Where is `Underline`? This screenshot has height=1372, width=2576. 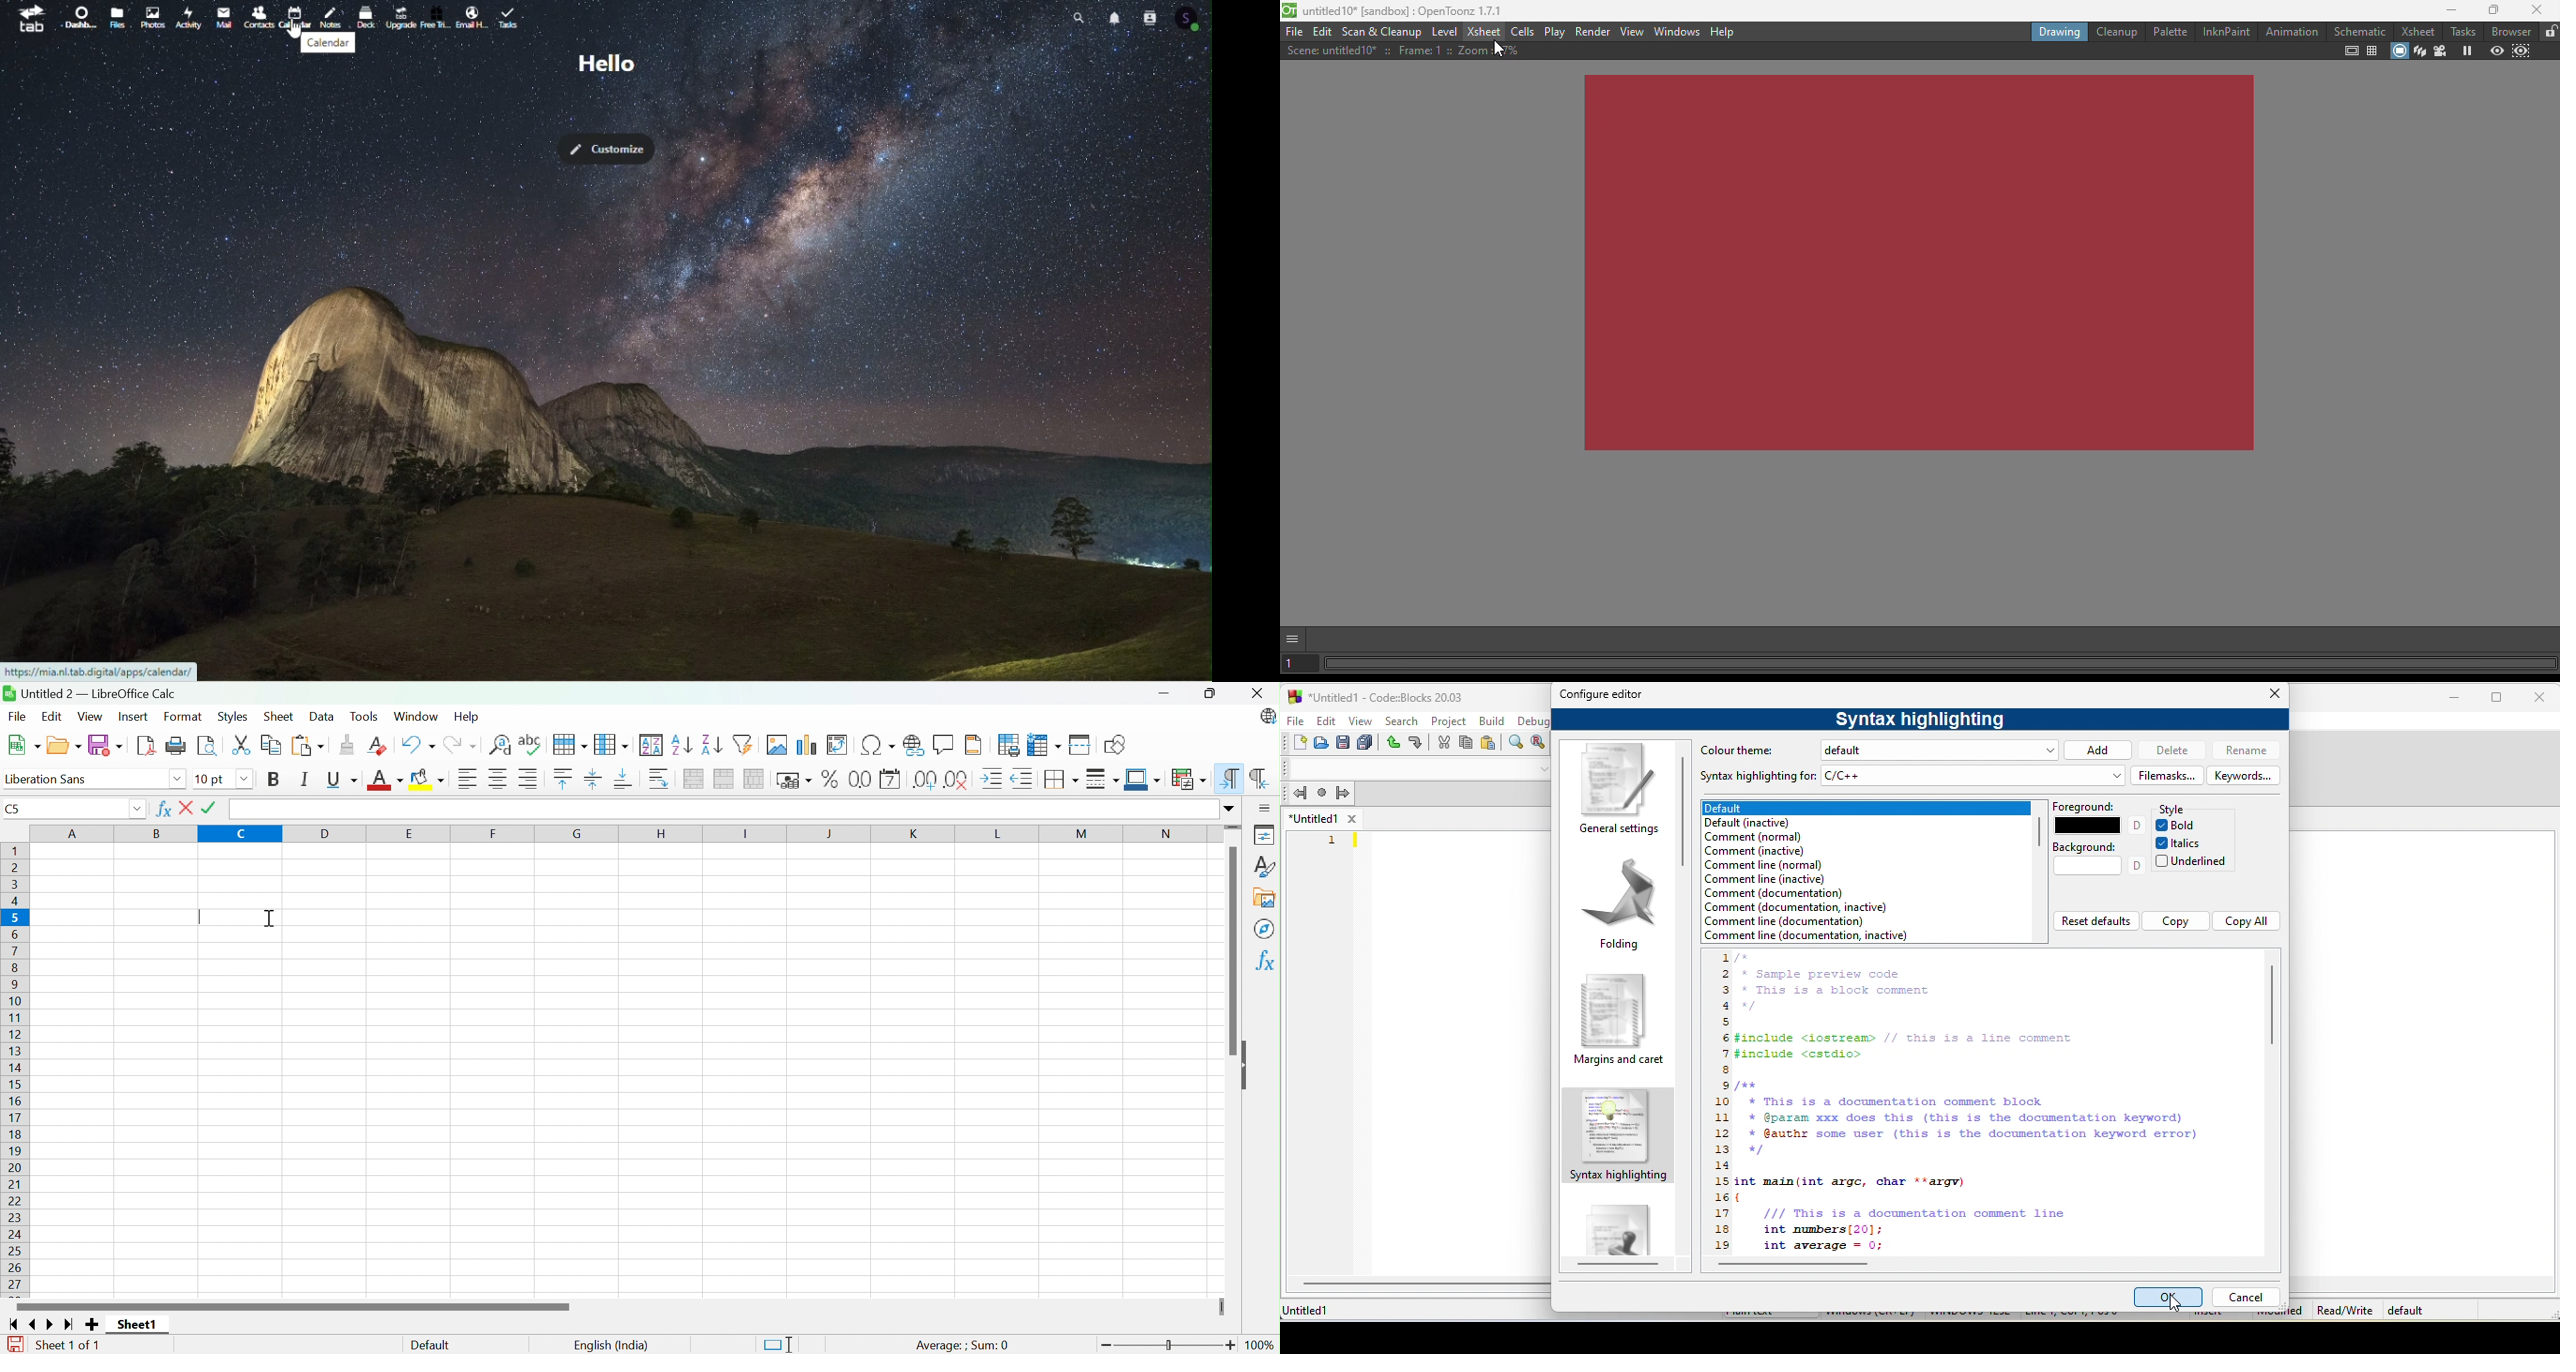 Underline is located at coordinates (344, 781).